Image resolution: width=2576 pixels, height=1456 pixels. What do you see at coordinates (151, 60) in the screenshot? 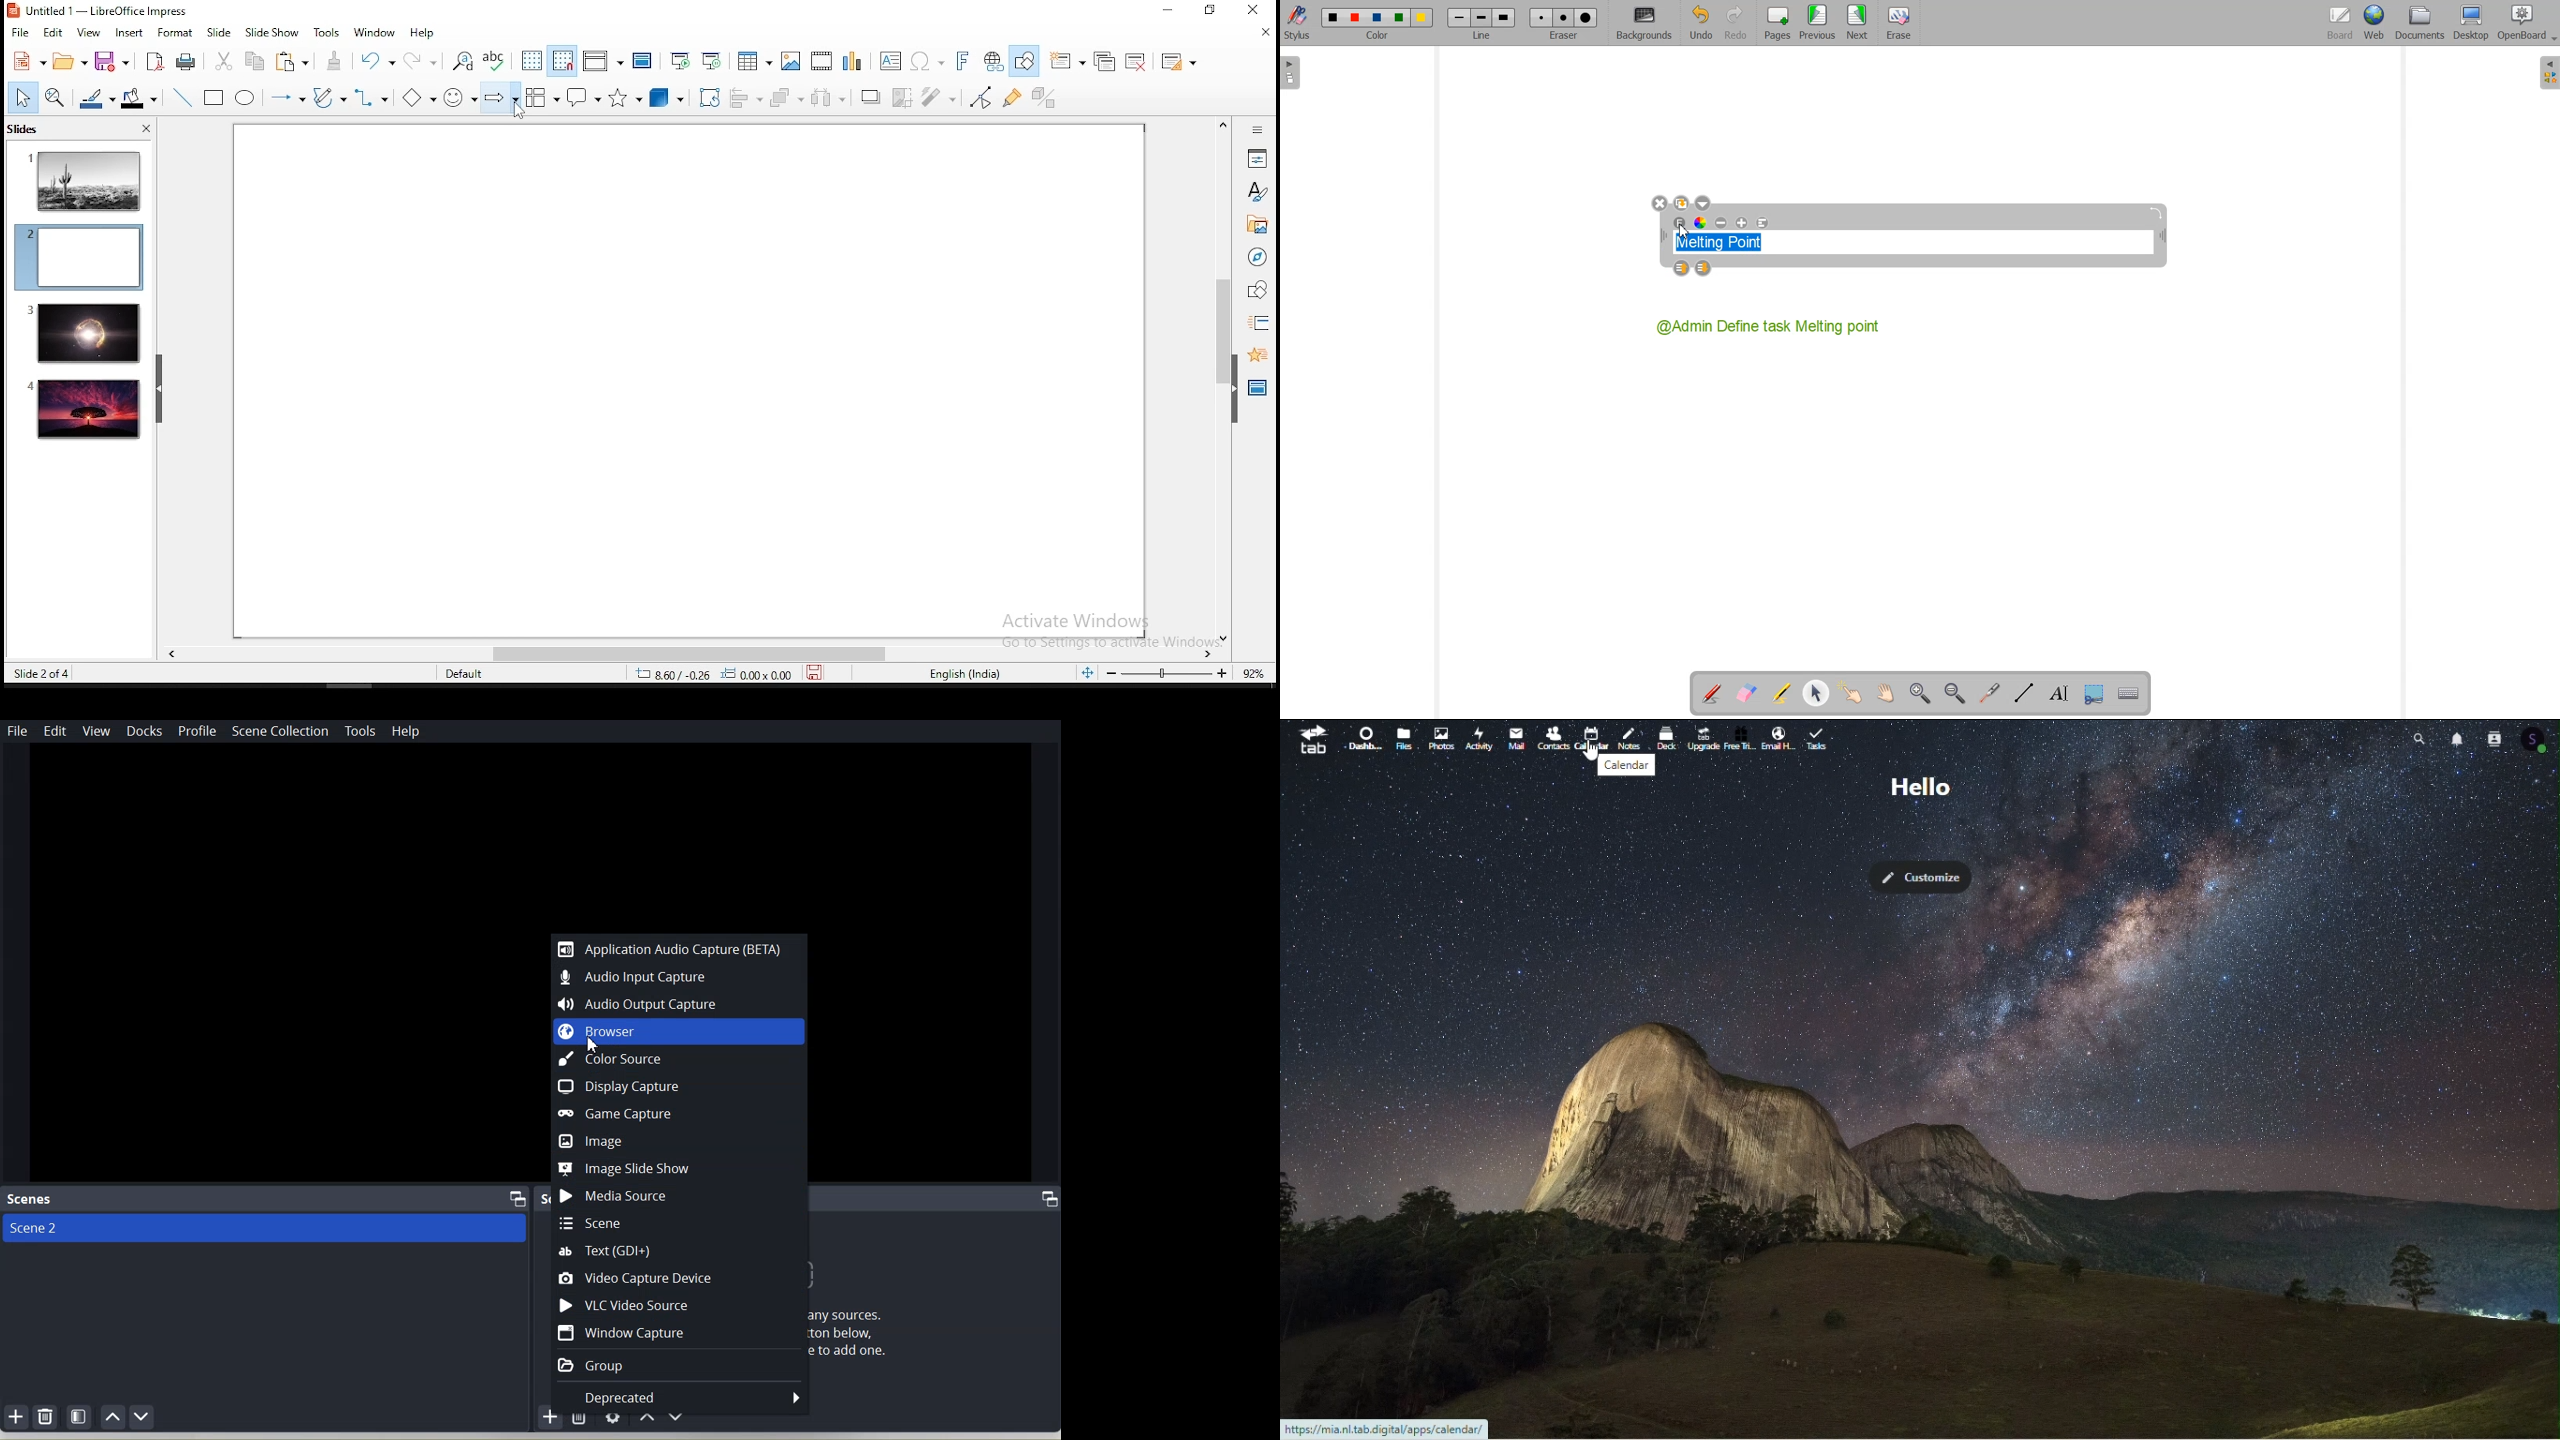
I see `export as pdf` at bounding box center [151, 60].